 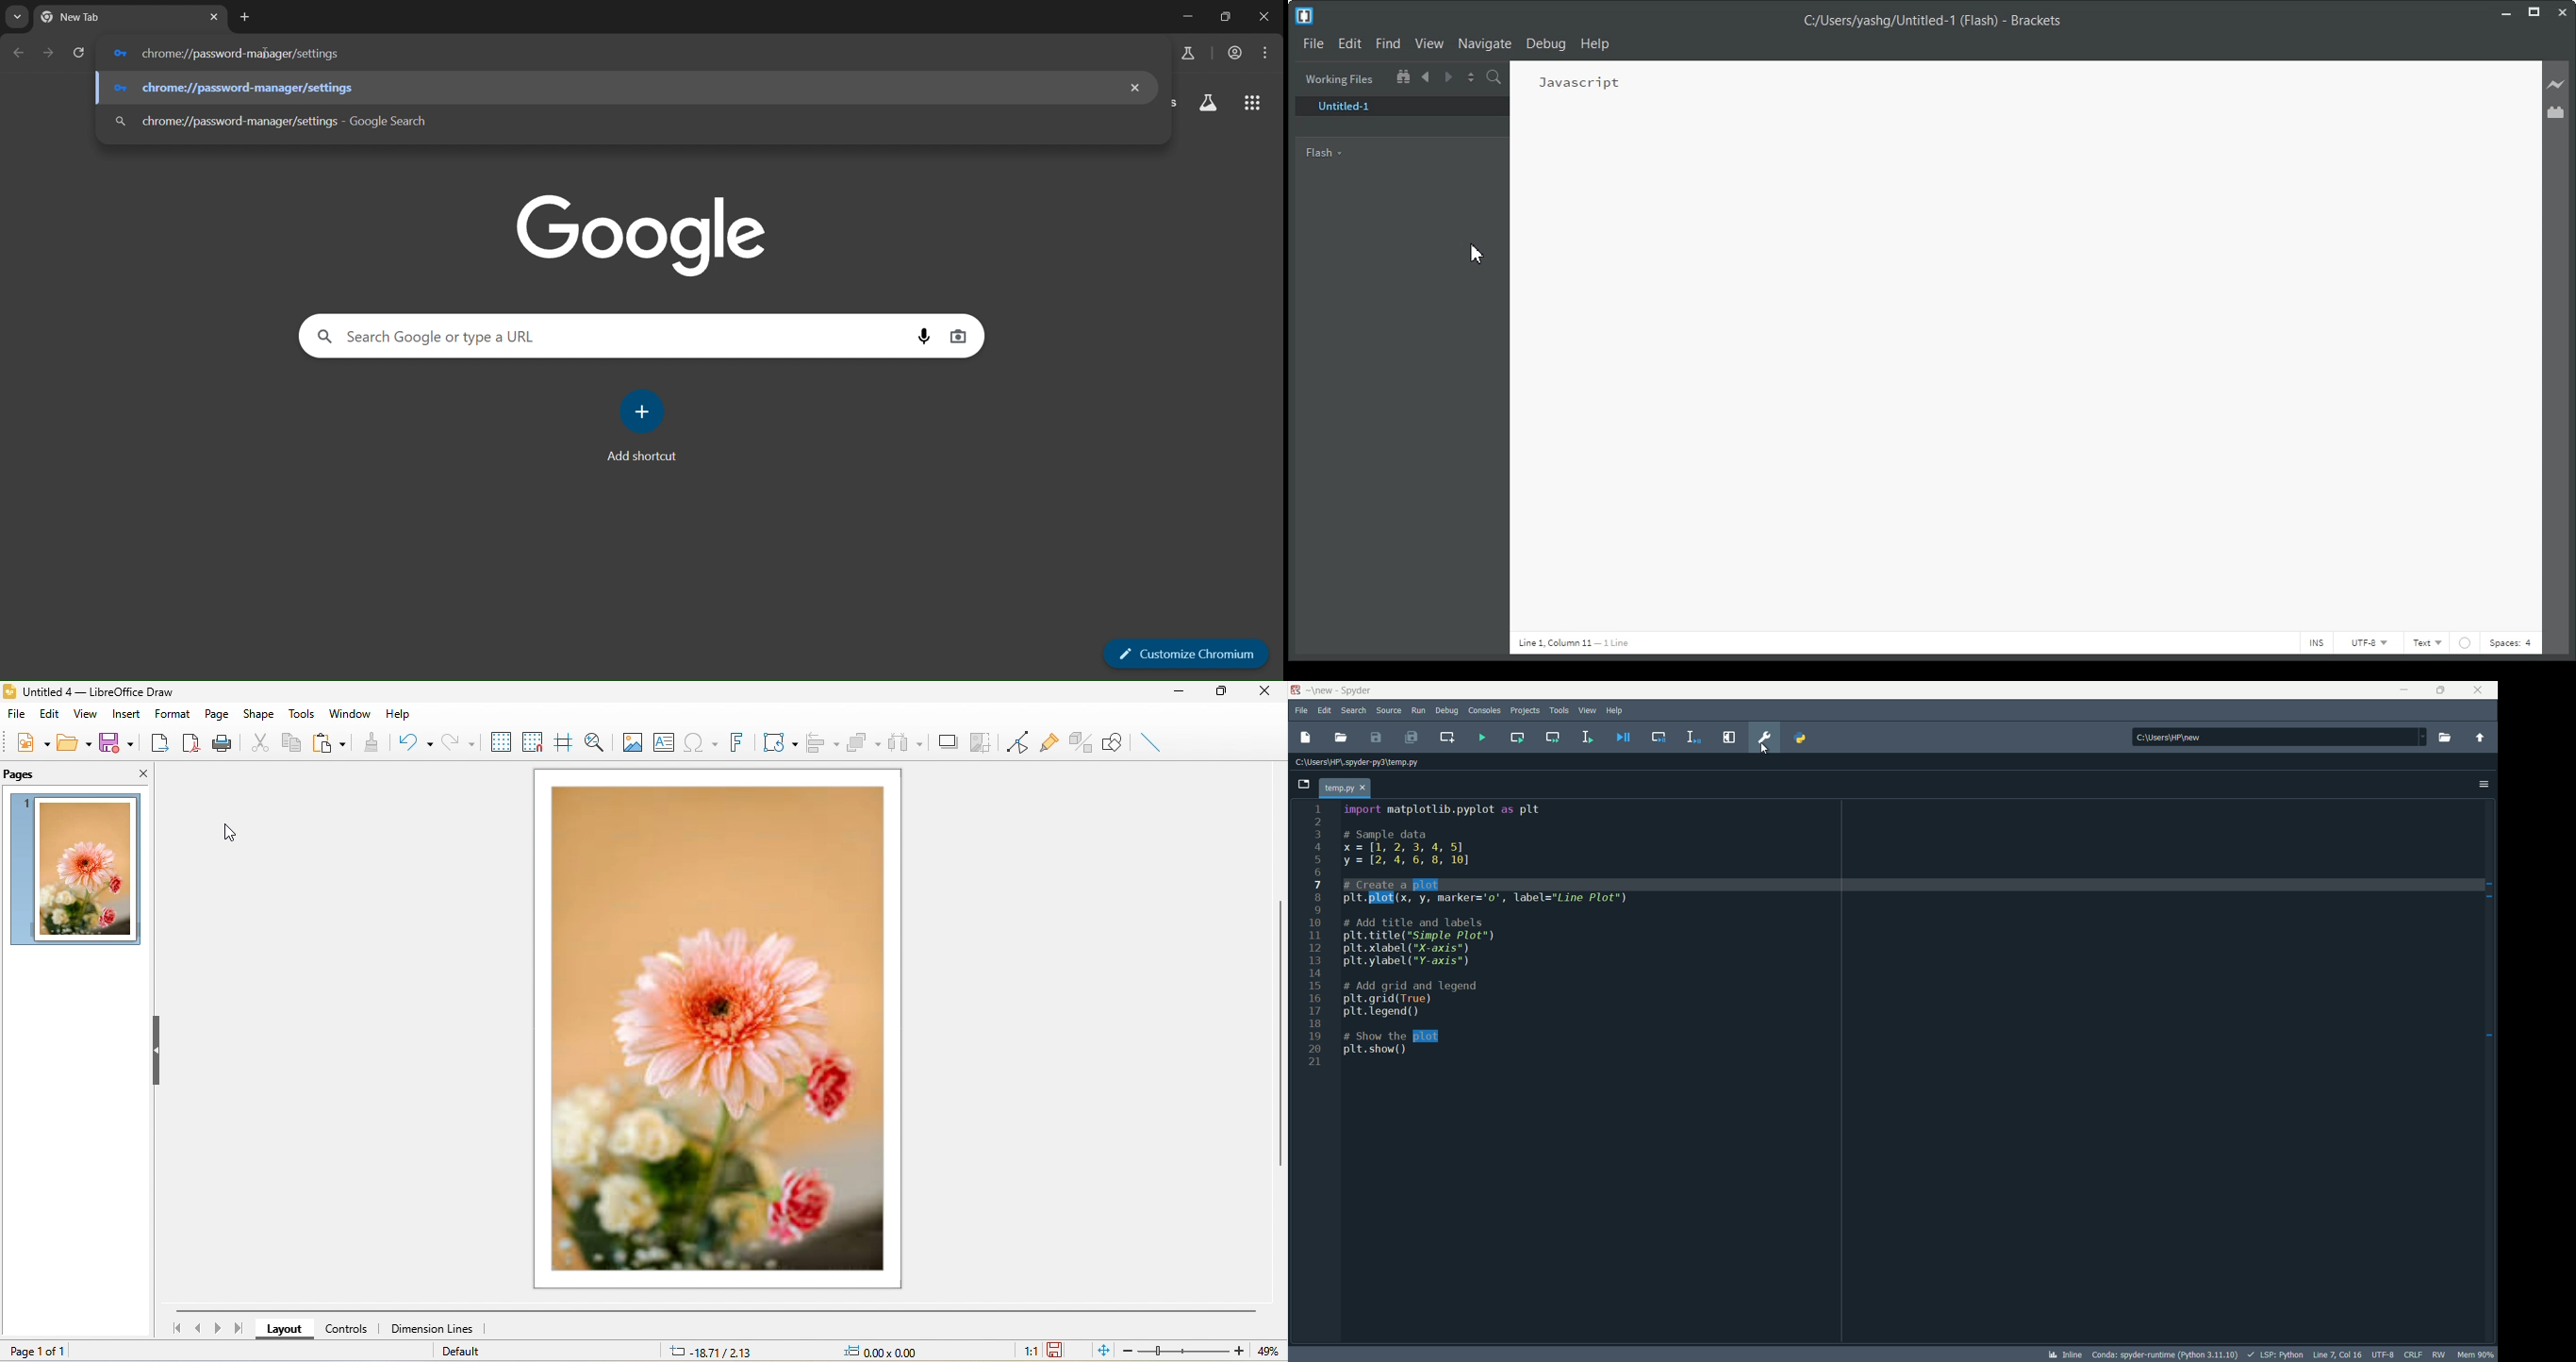 I want to click on javascript, so click(x=1579, y=81).